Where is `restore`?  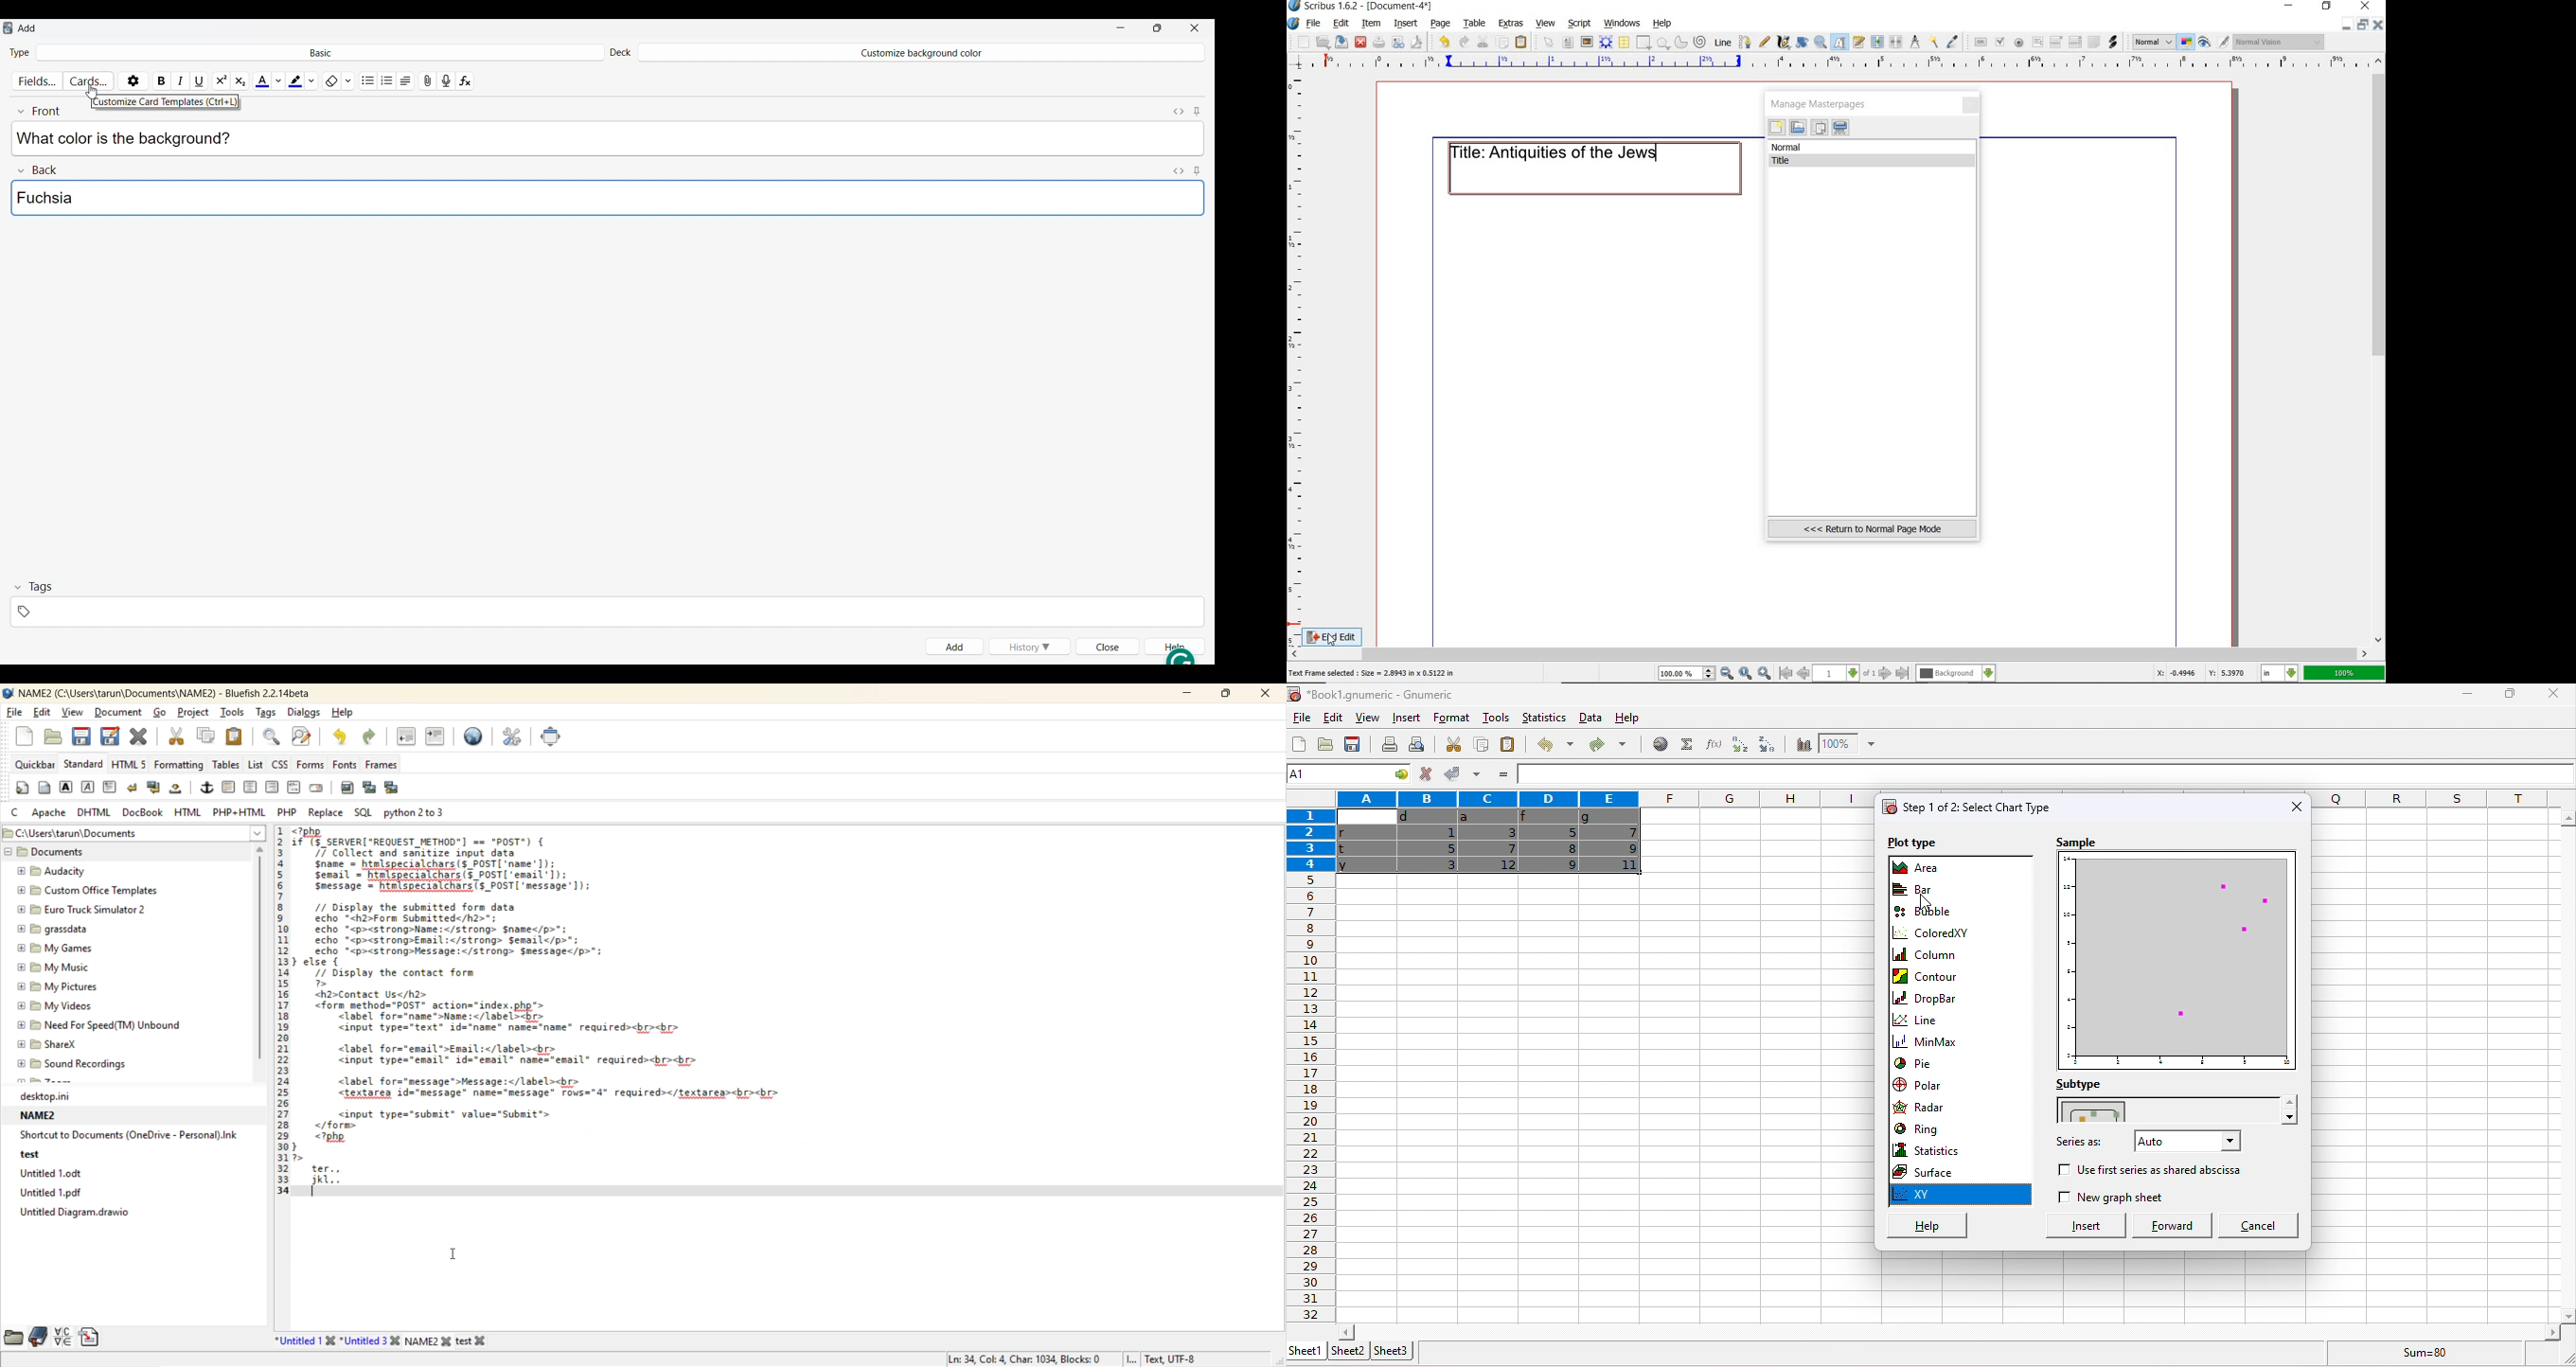 restore is located at coordinates (2328, 7).